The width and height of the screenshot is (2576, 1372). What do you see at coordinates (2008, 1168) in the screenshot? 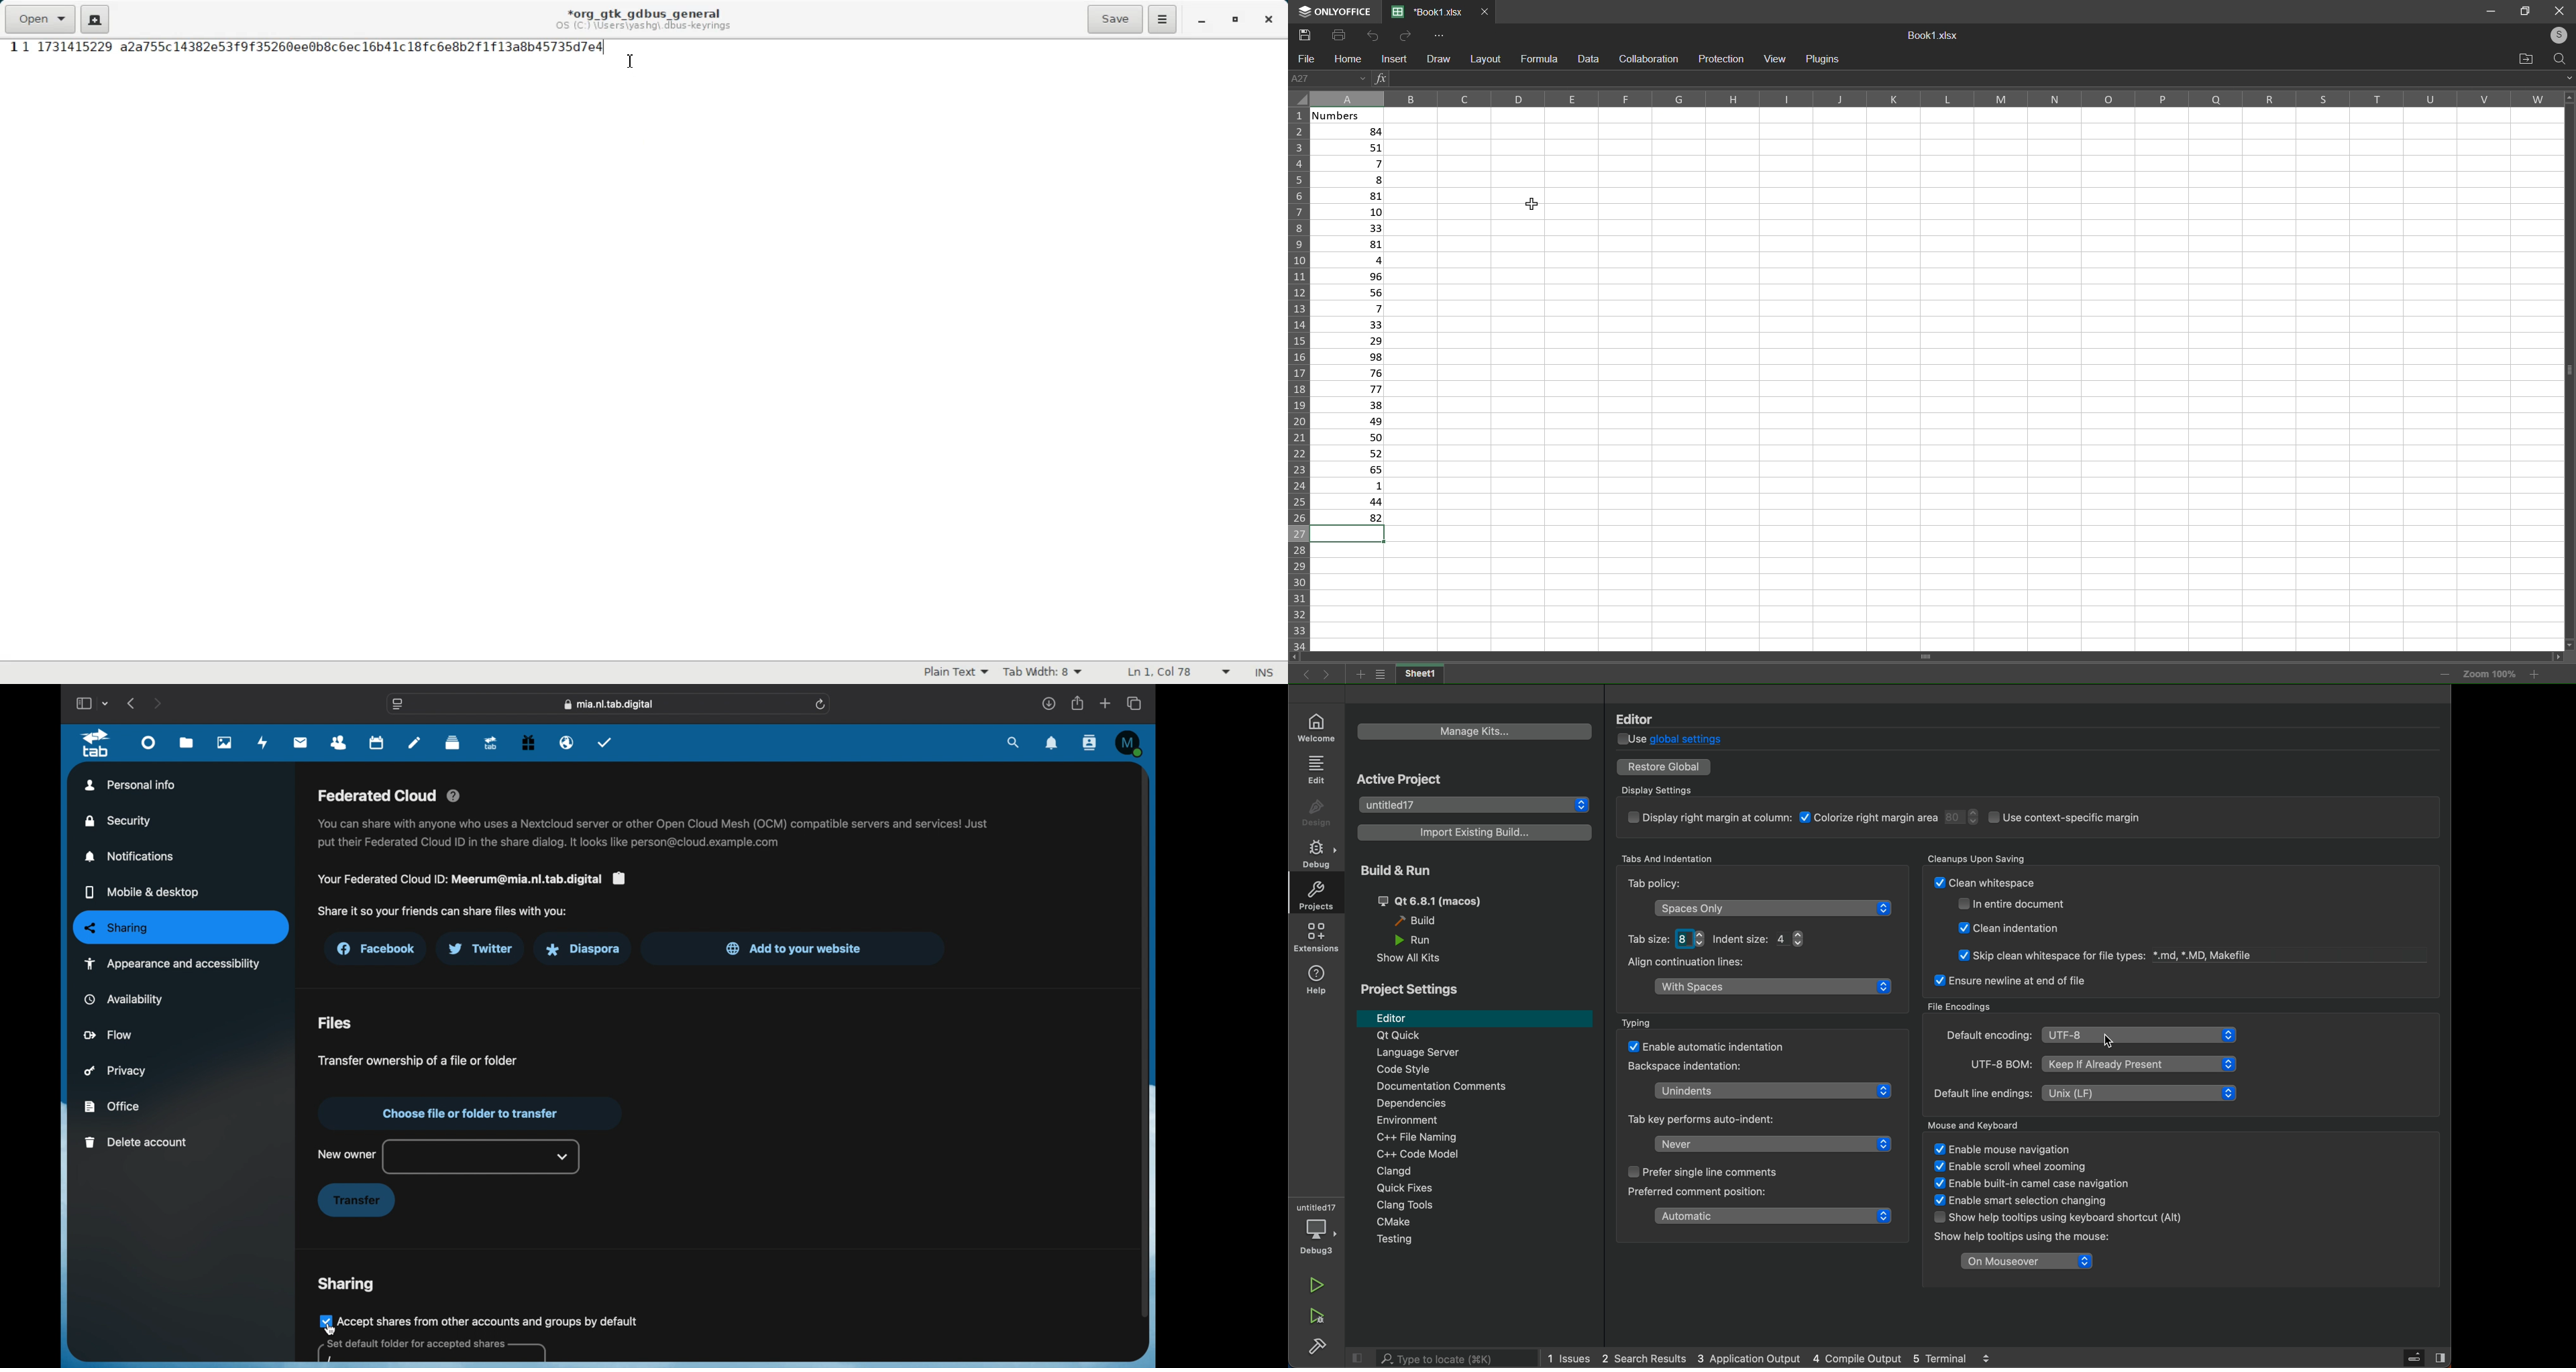
I see `V £naple scroll wneel zooming
¥ Enable built-in camel case navigation` at bounding box center [2008, 1168].